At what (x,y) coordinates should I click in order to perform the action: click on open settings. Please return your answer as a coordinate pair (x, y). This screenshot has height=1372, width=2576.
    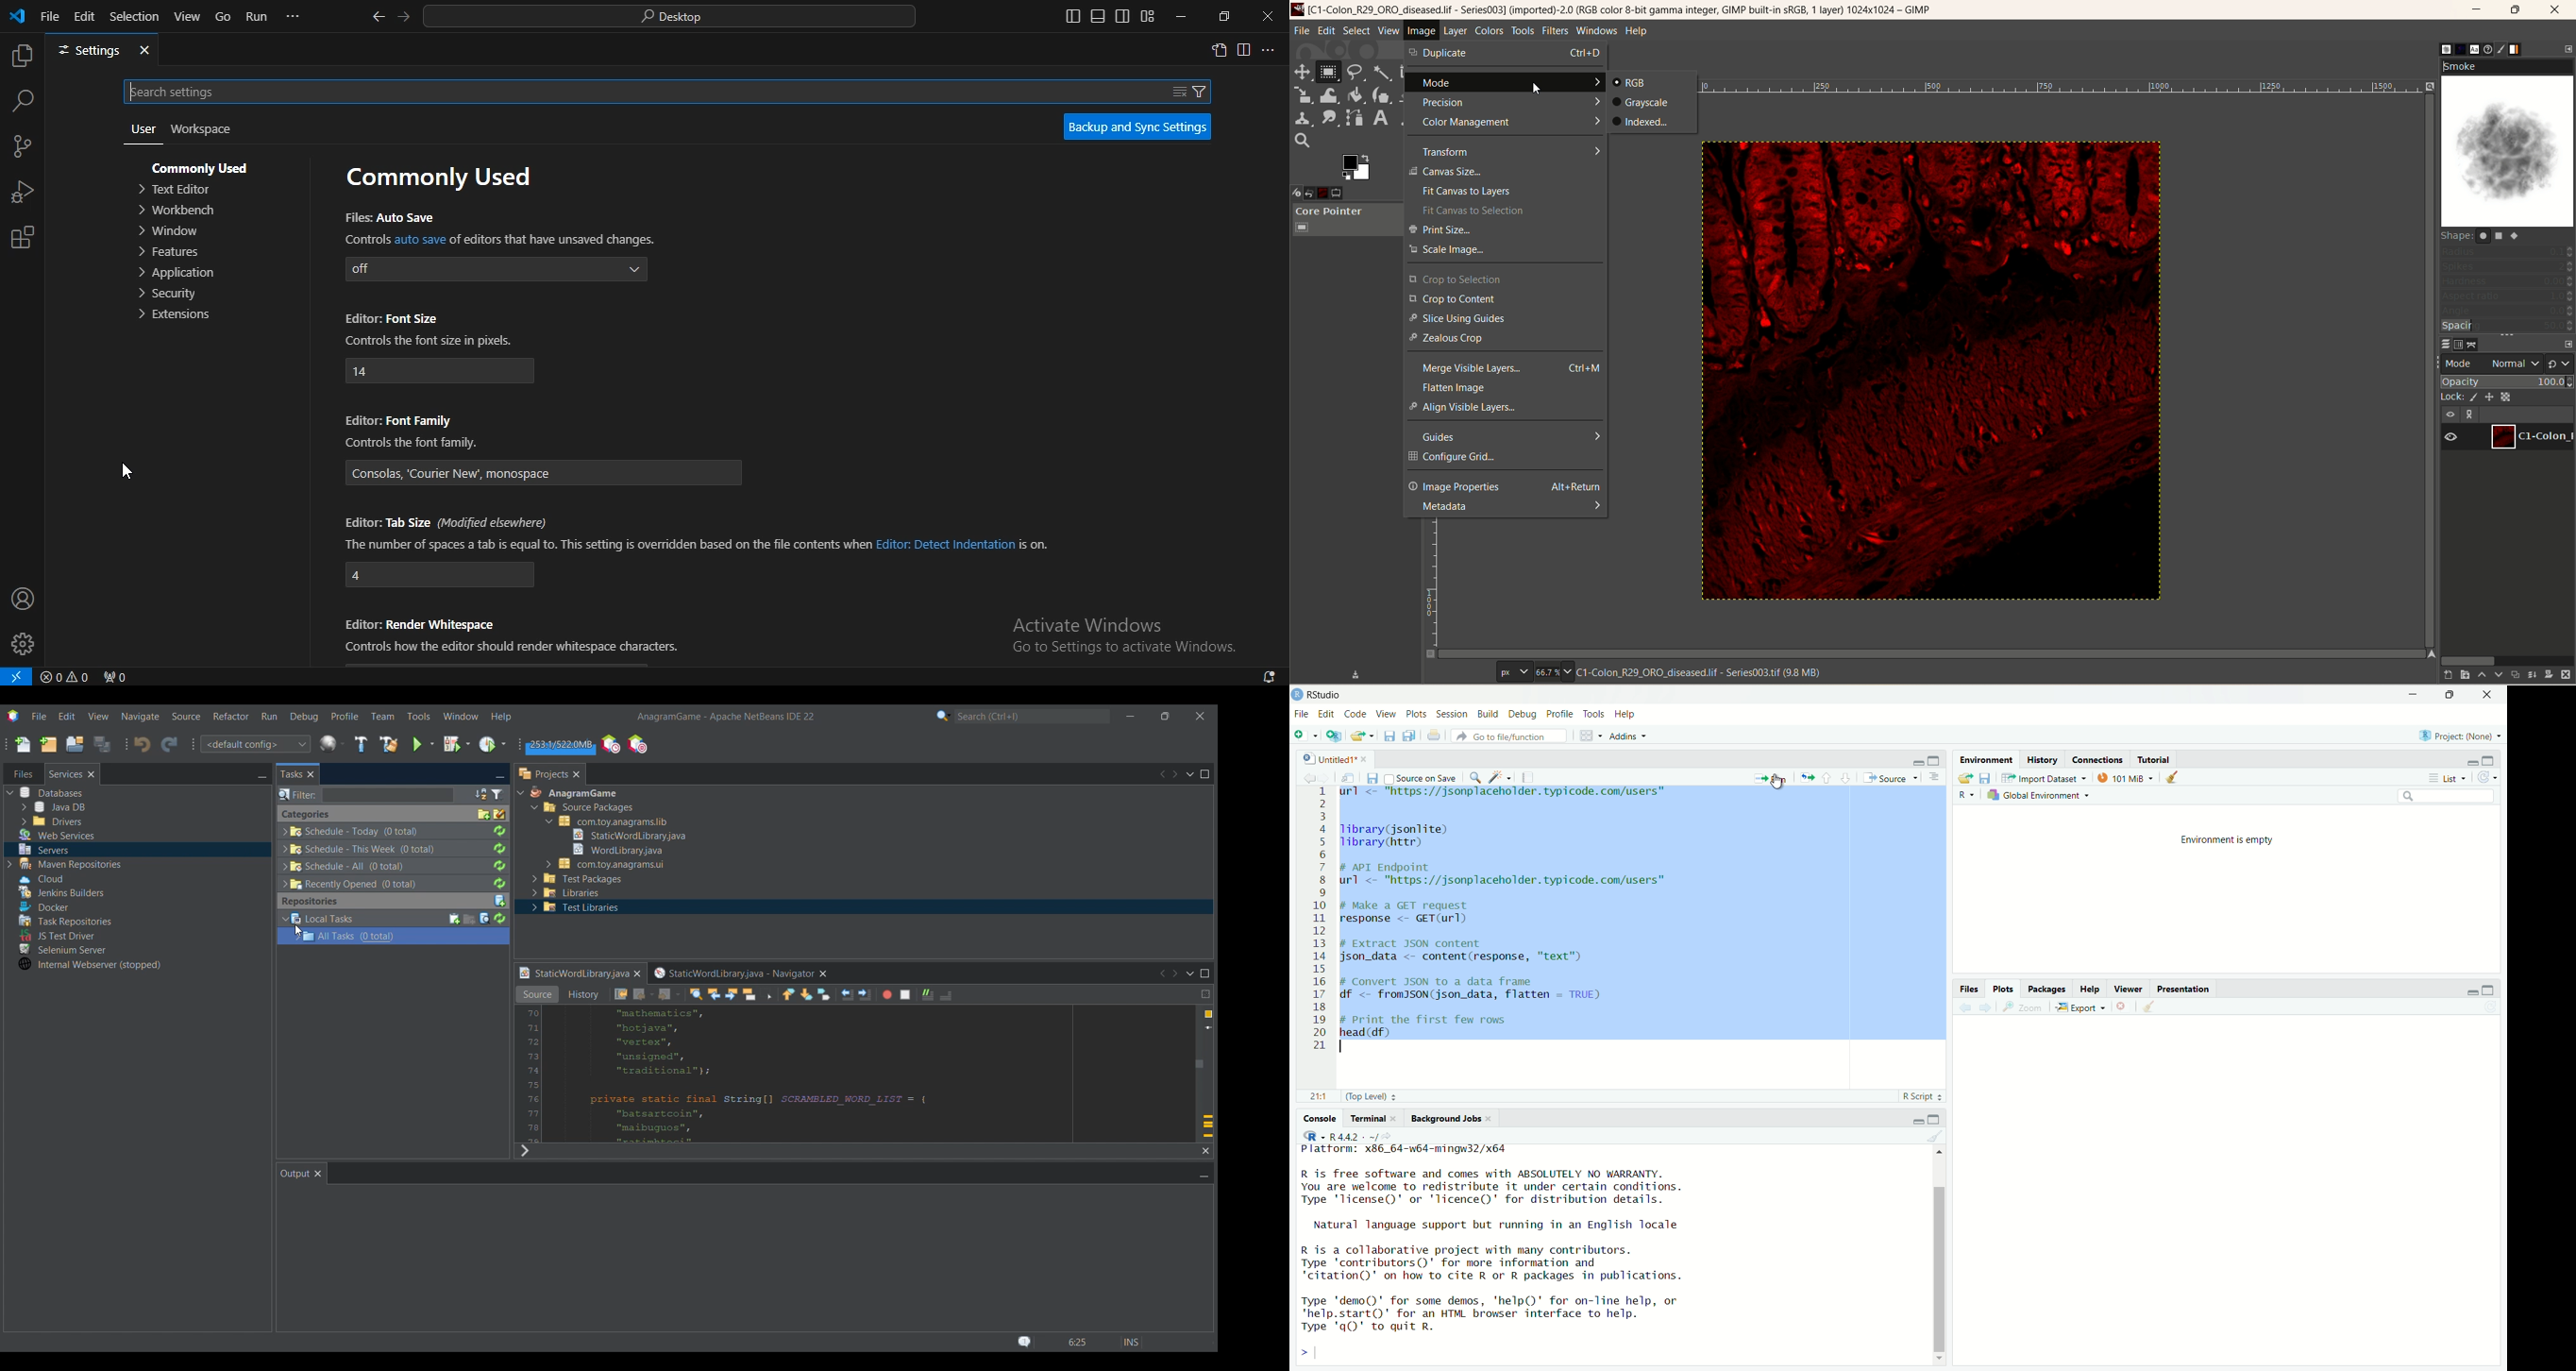
    Looking at the image, I should click on (1221, 52).